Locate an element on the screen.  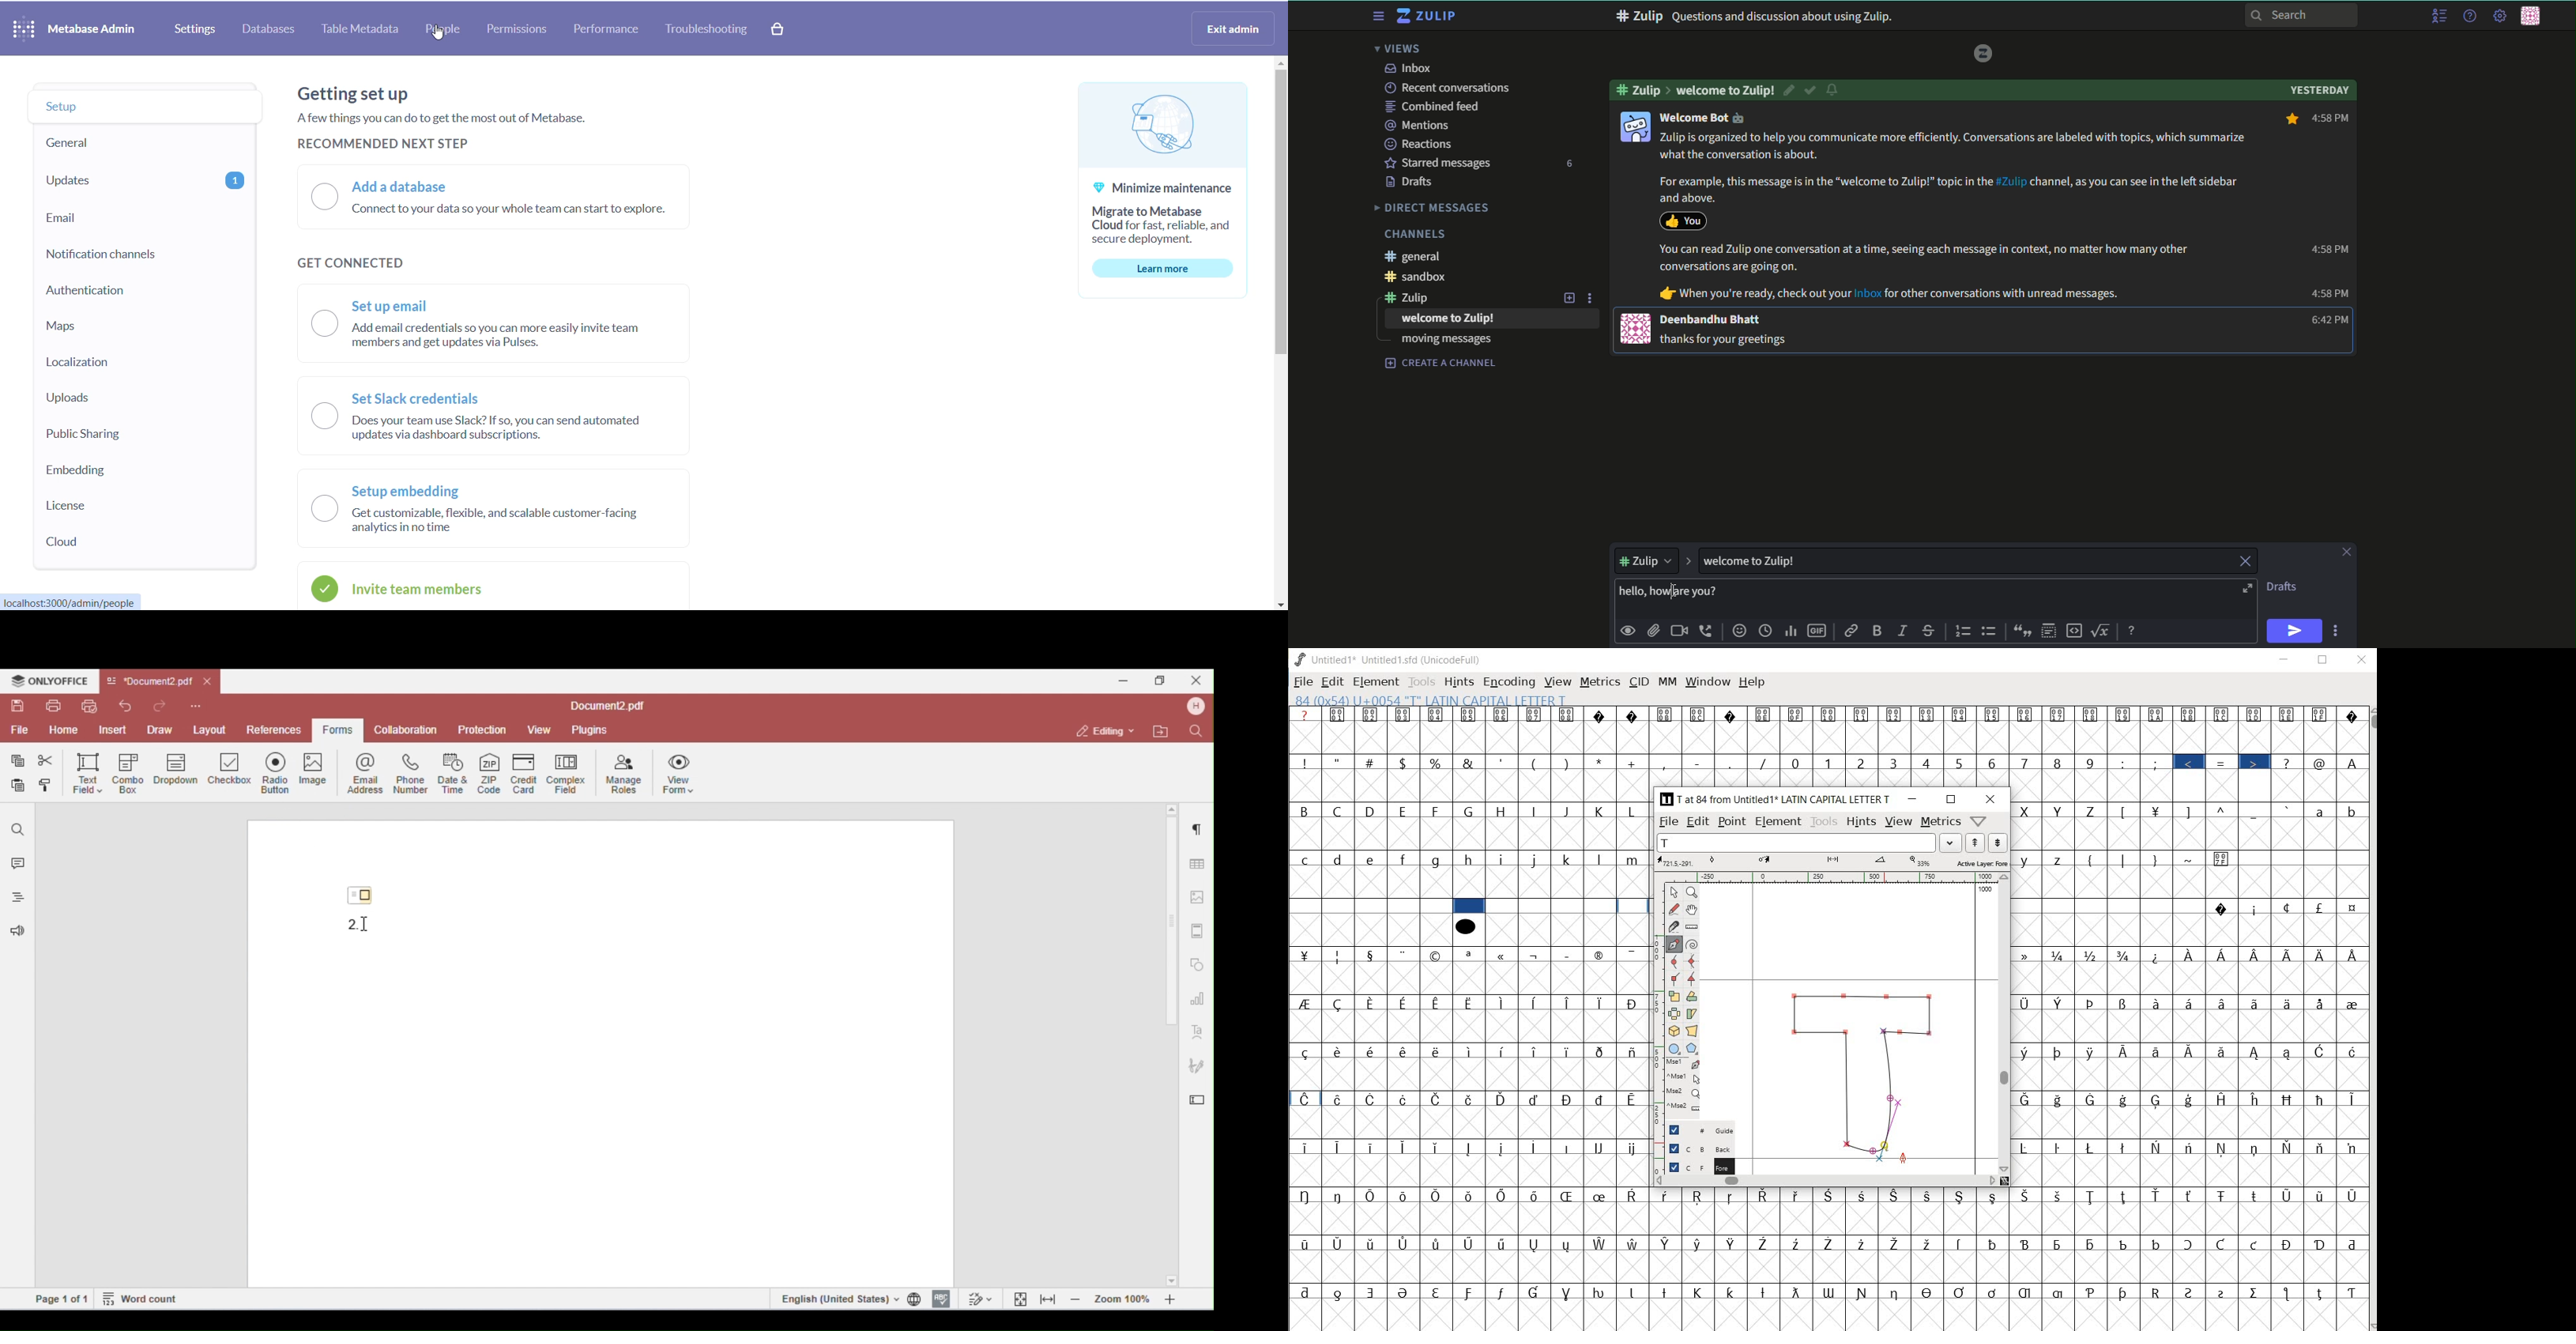
6:42 PM is located at coordinates (2325, 321).